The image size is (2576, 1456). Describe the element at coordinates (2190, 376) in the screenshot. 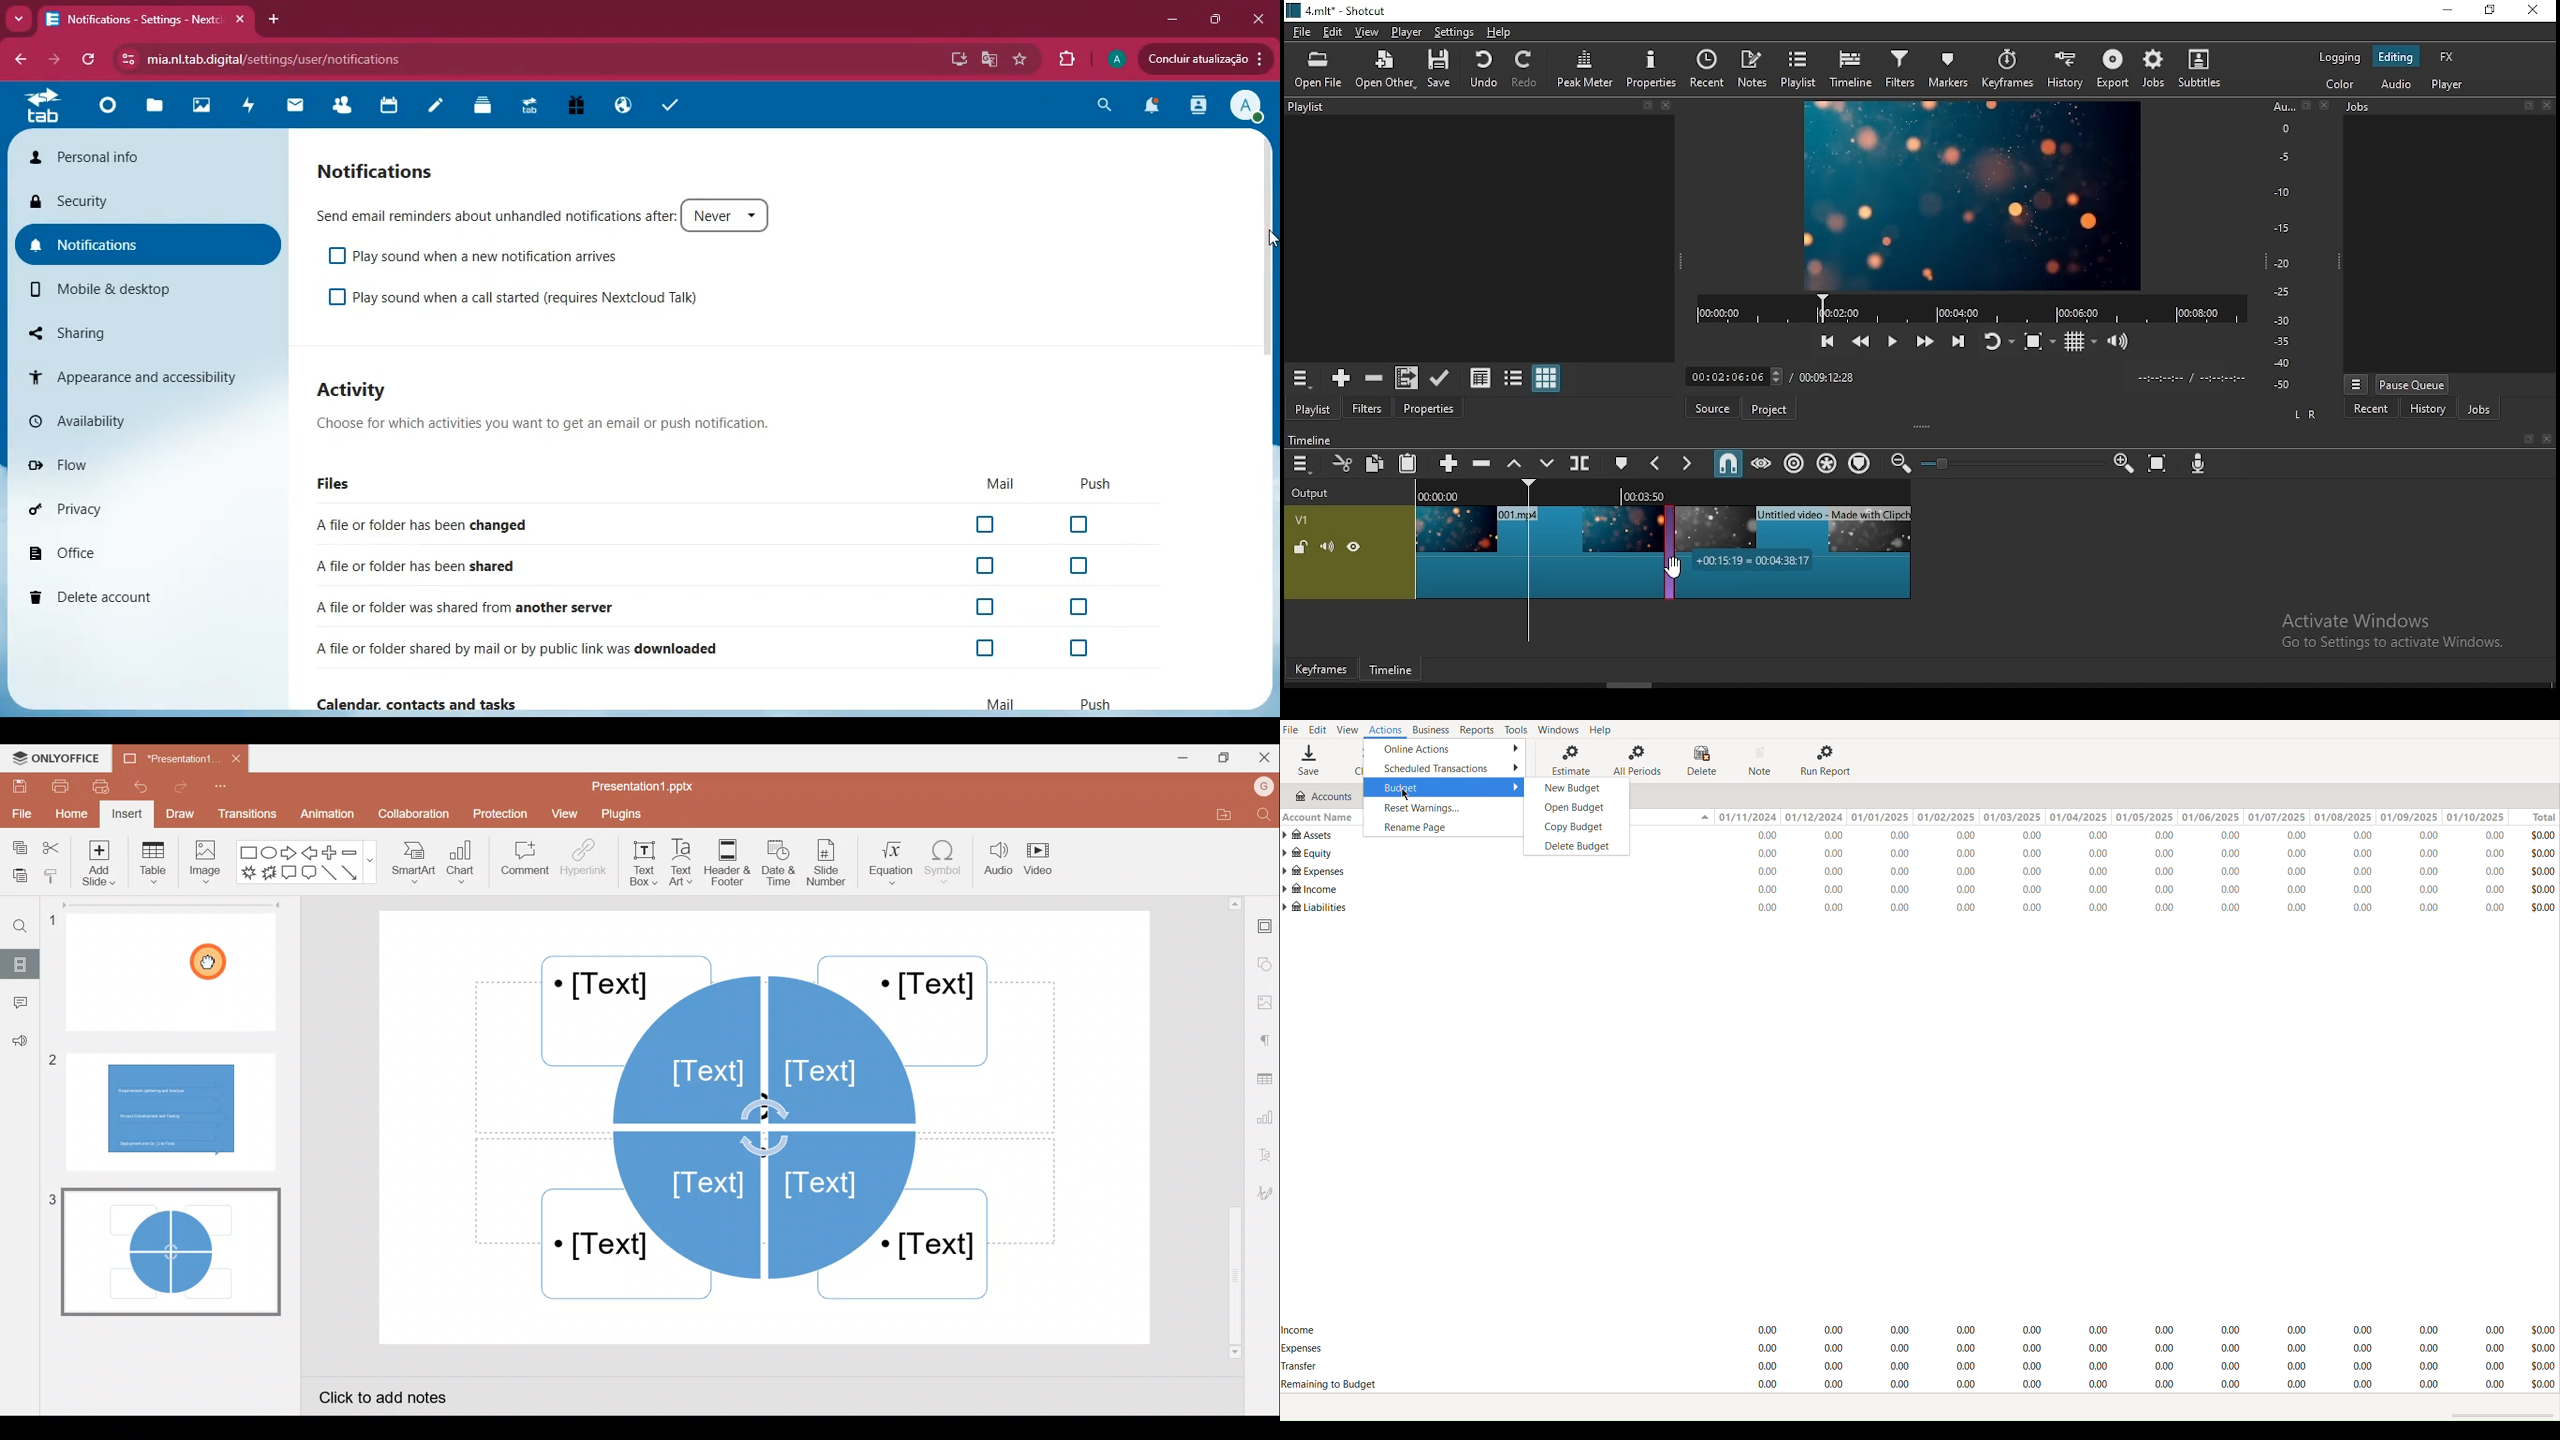

I see `time format` at that location.